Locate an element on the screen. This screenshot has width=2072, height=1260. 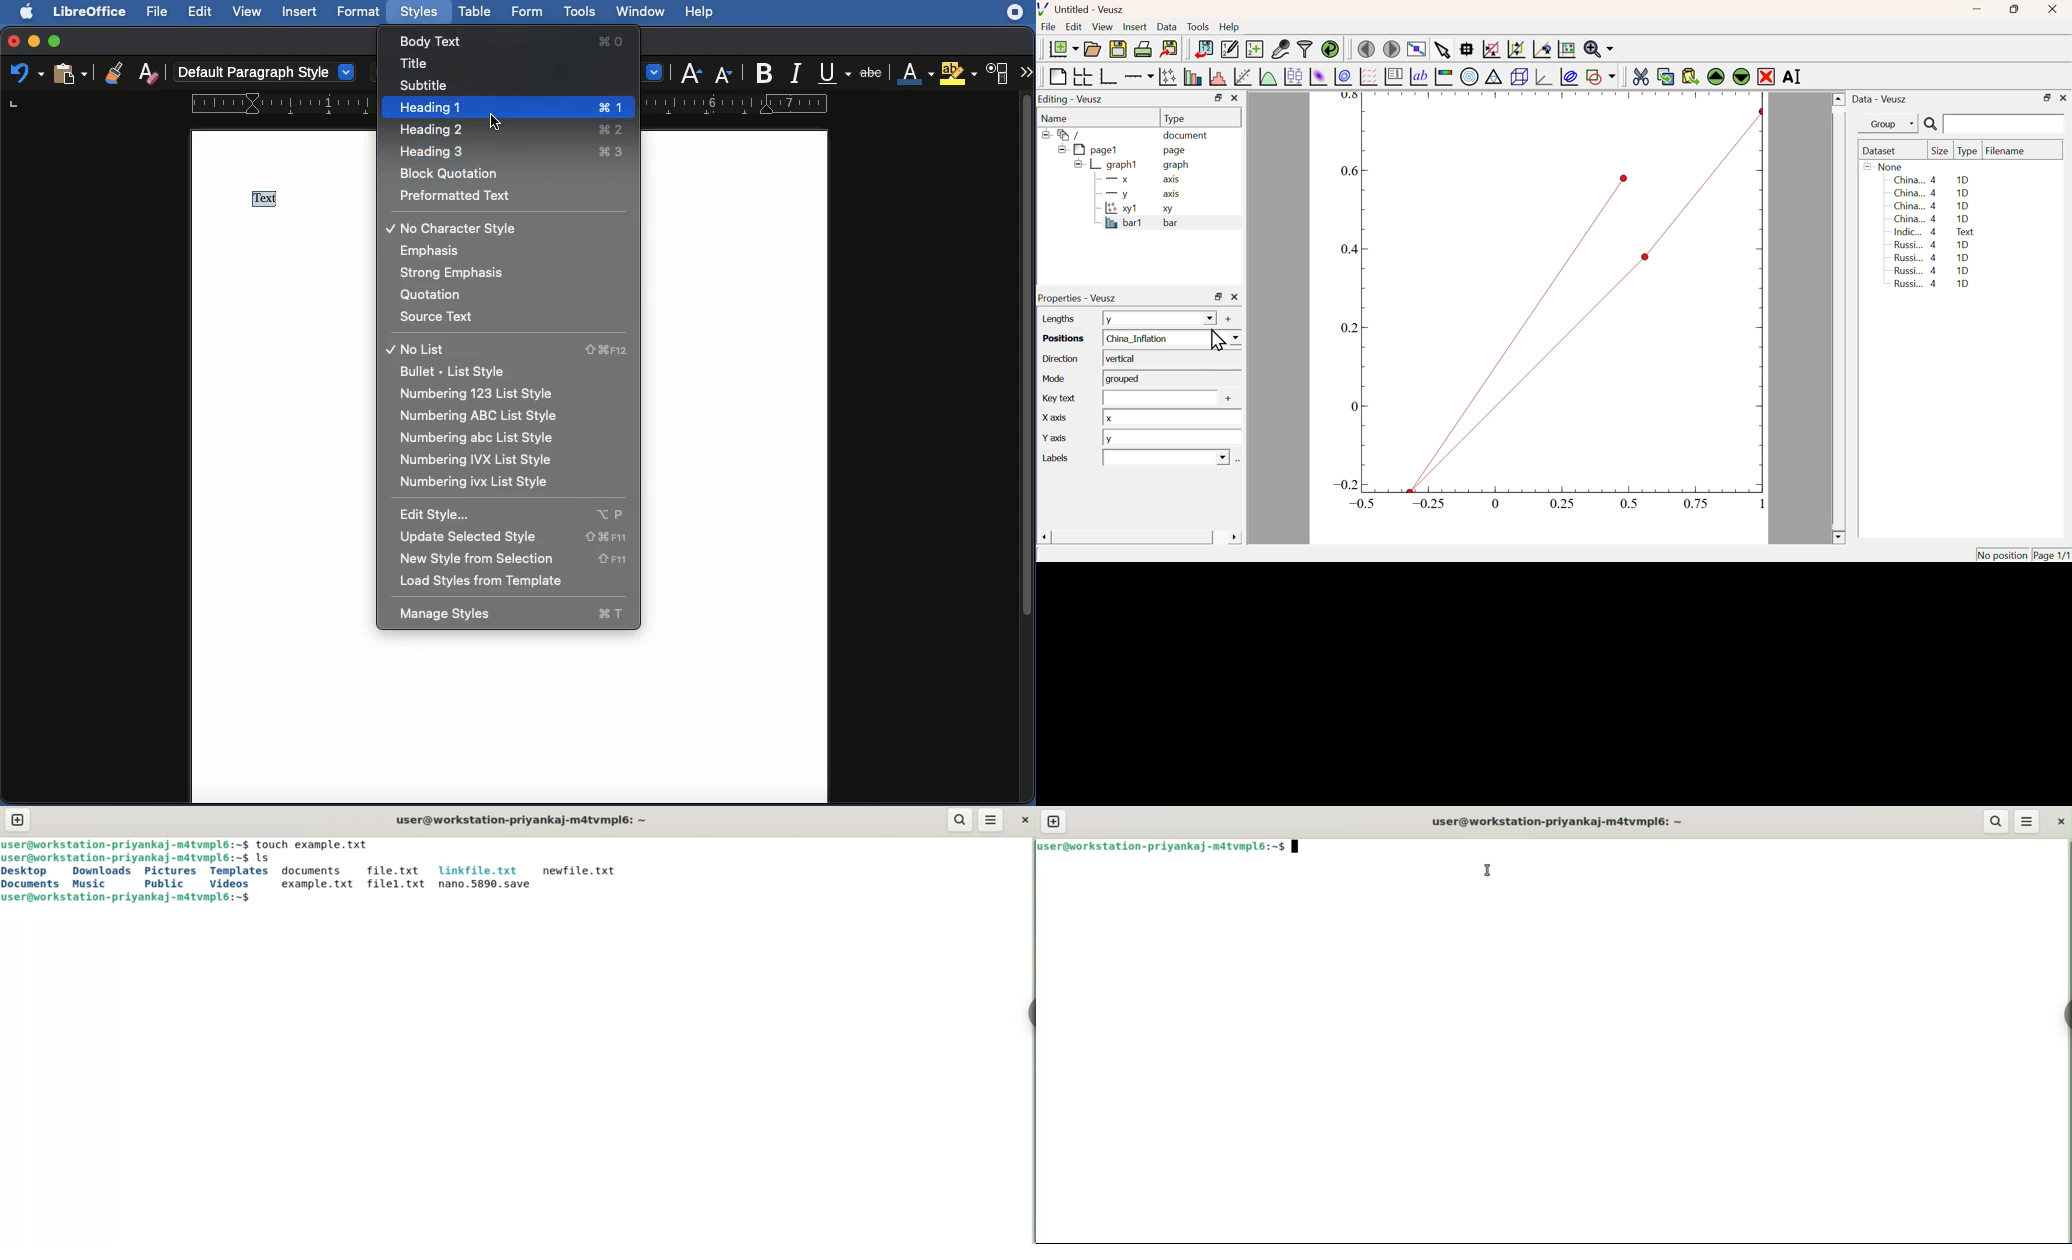
Move to next page is located at coordinates (1392, 49).